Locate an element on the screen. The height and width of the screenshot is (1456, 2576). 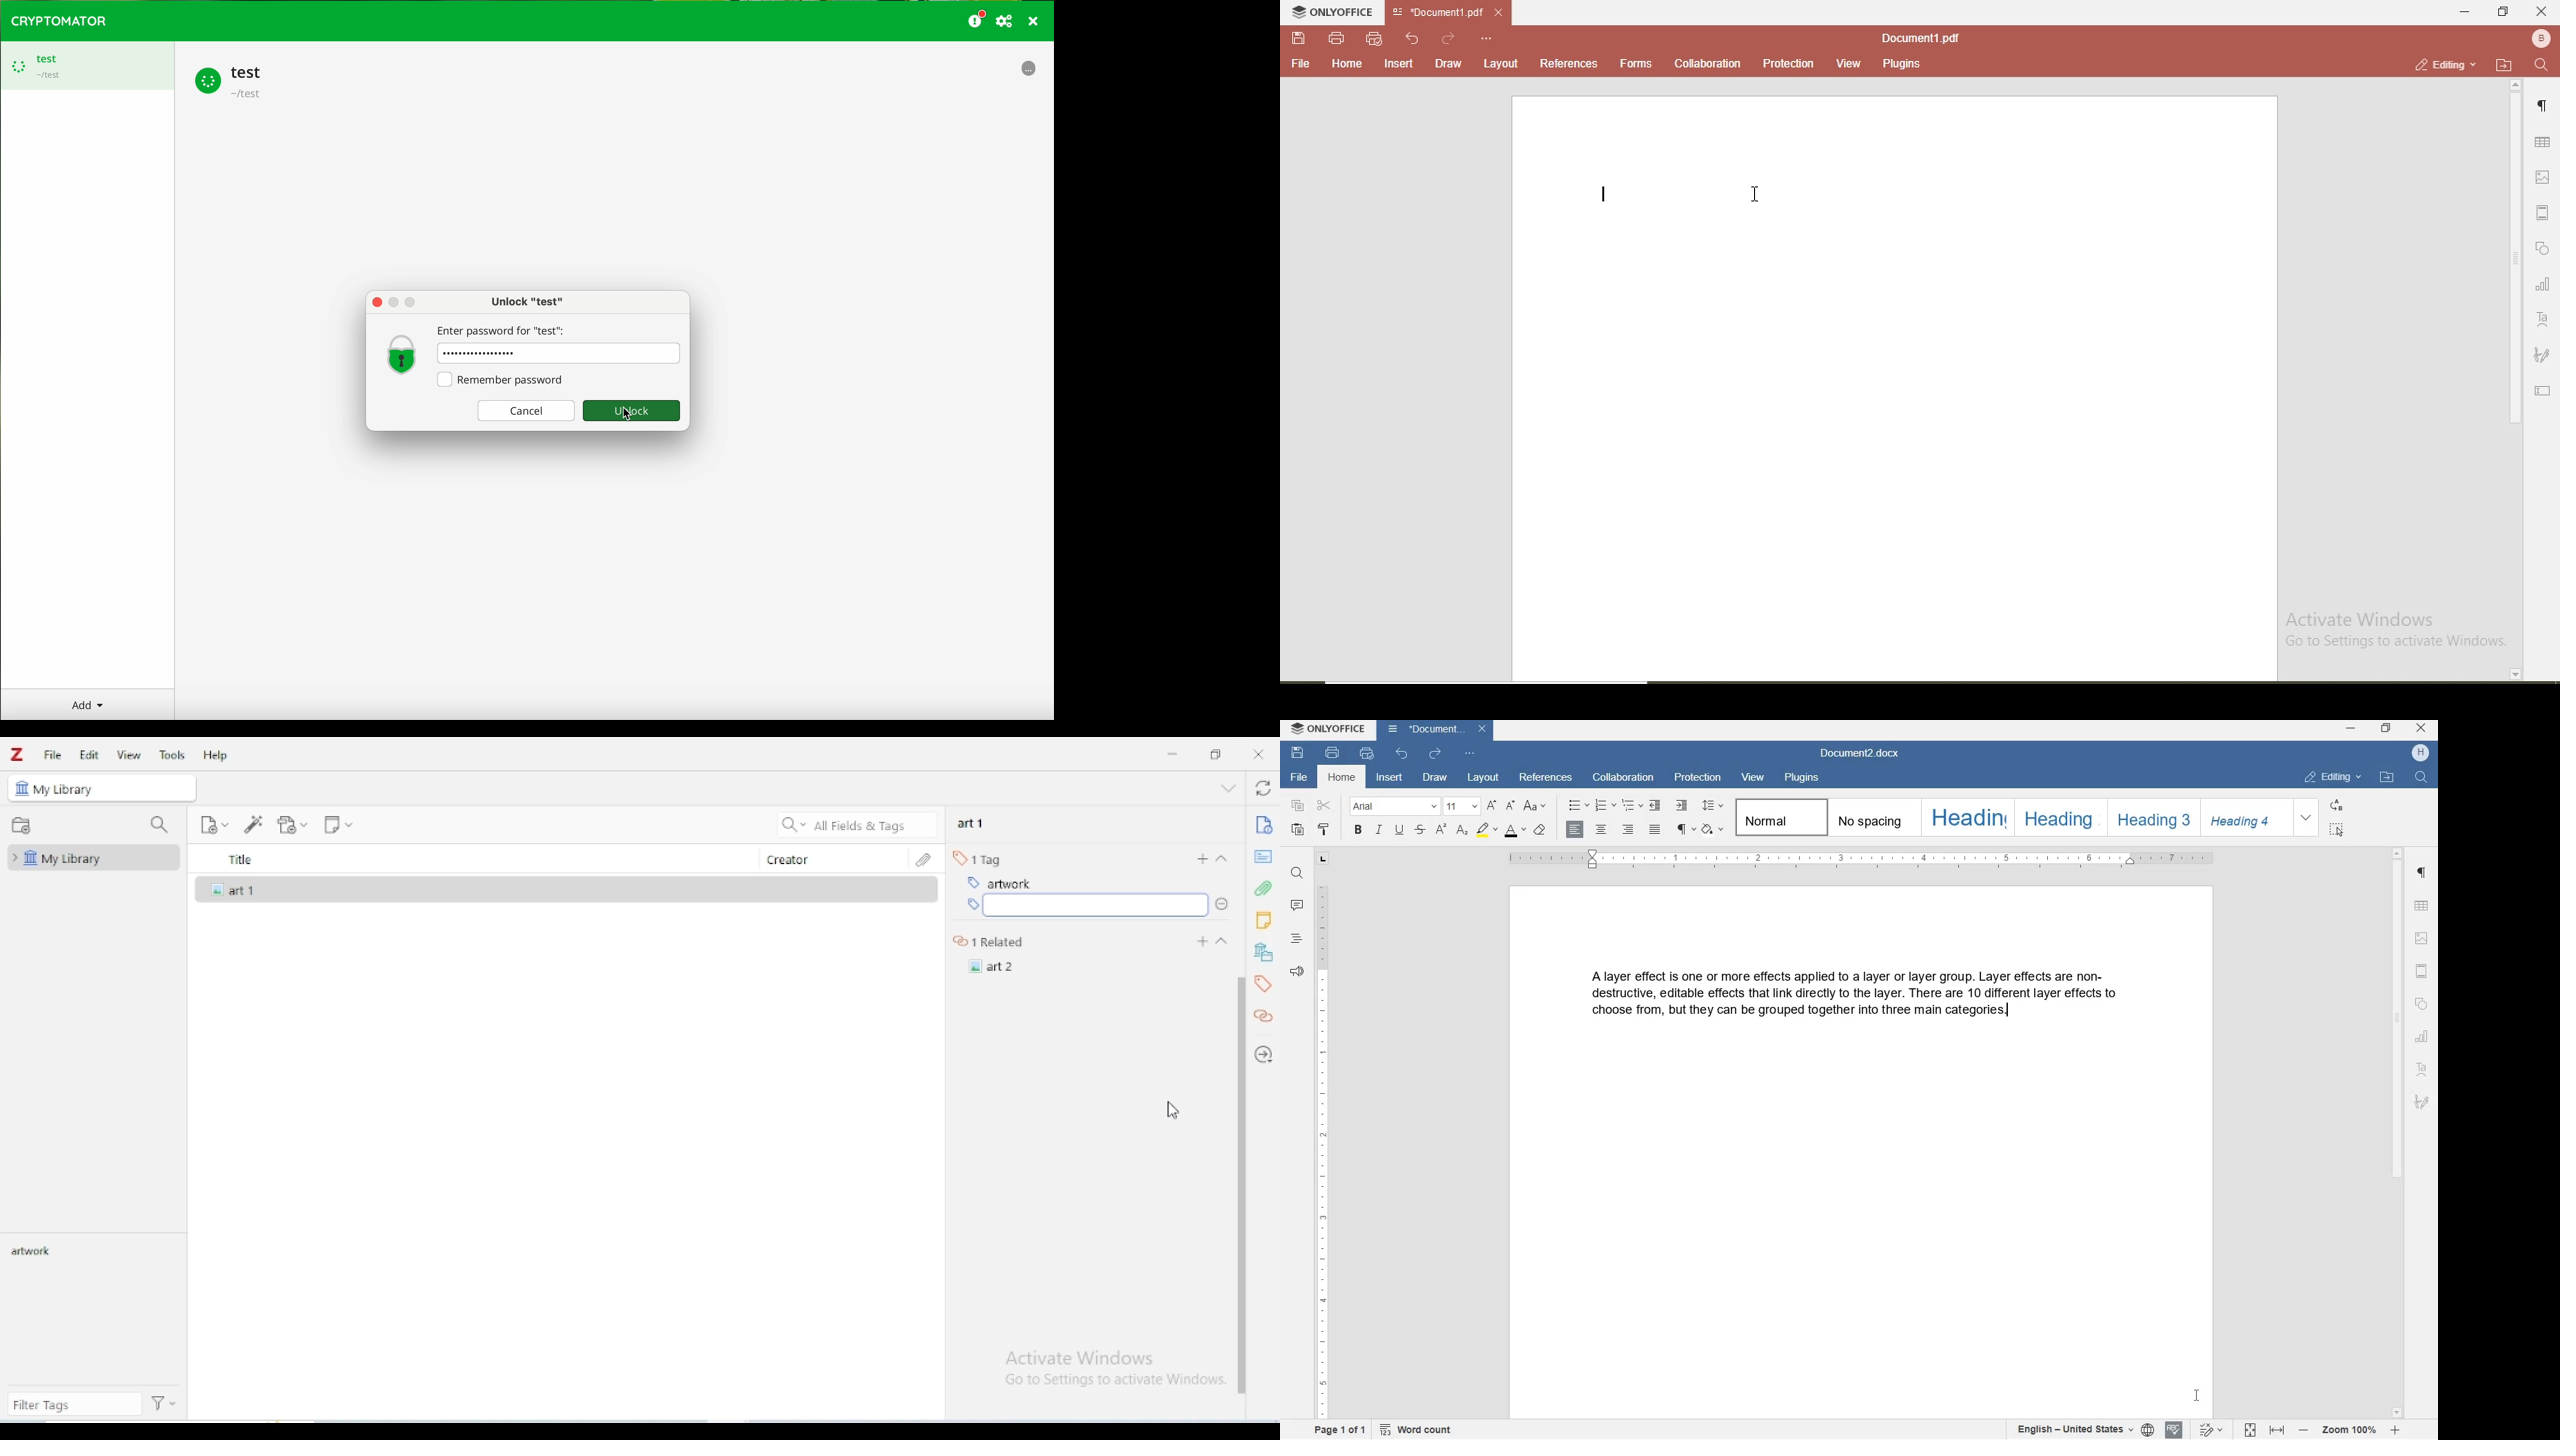
print is located at coordinates (1334, 37).